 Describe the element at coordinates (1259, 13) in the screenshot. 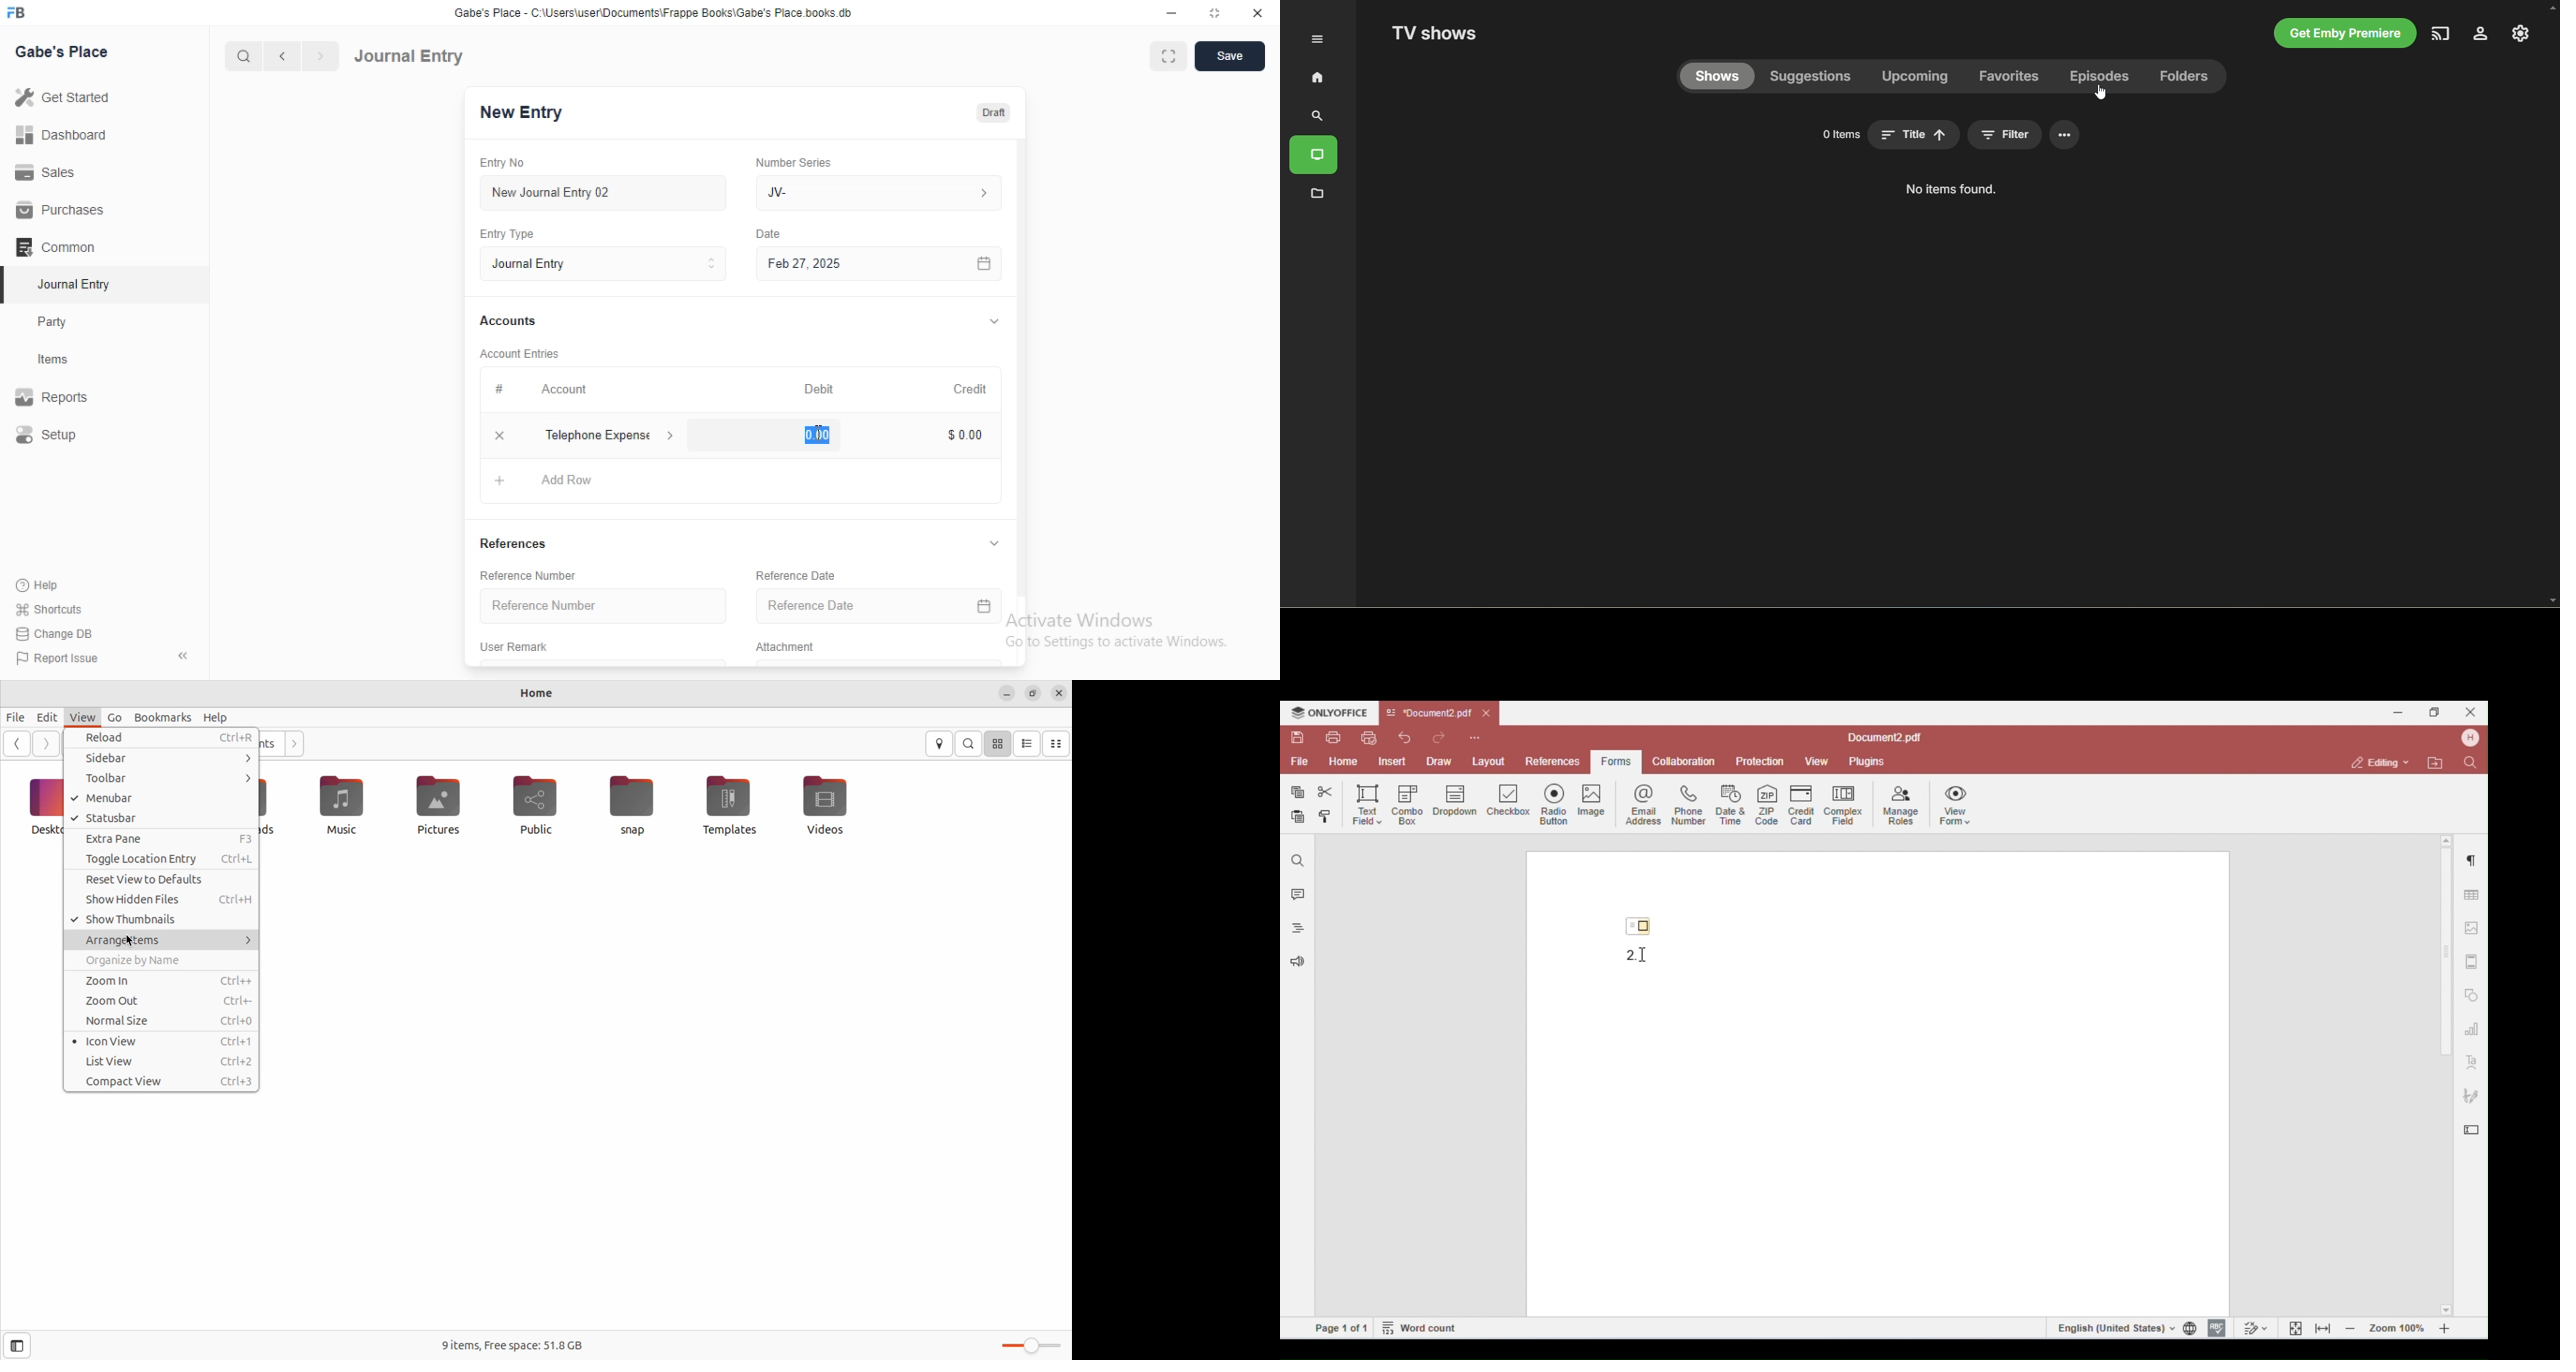

I see `Close` at that location.